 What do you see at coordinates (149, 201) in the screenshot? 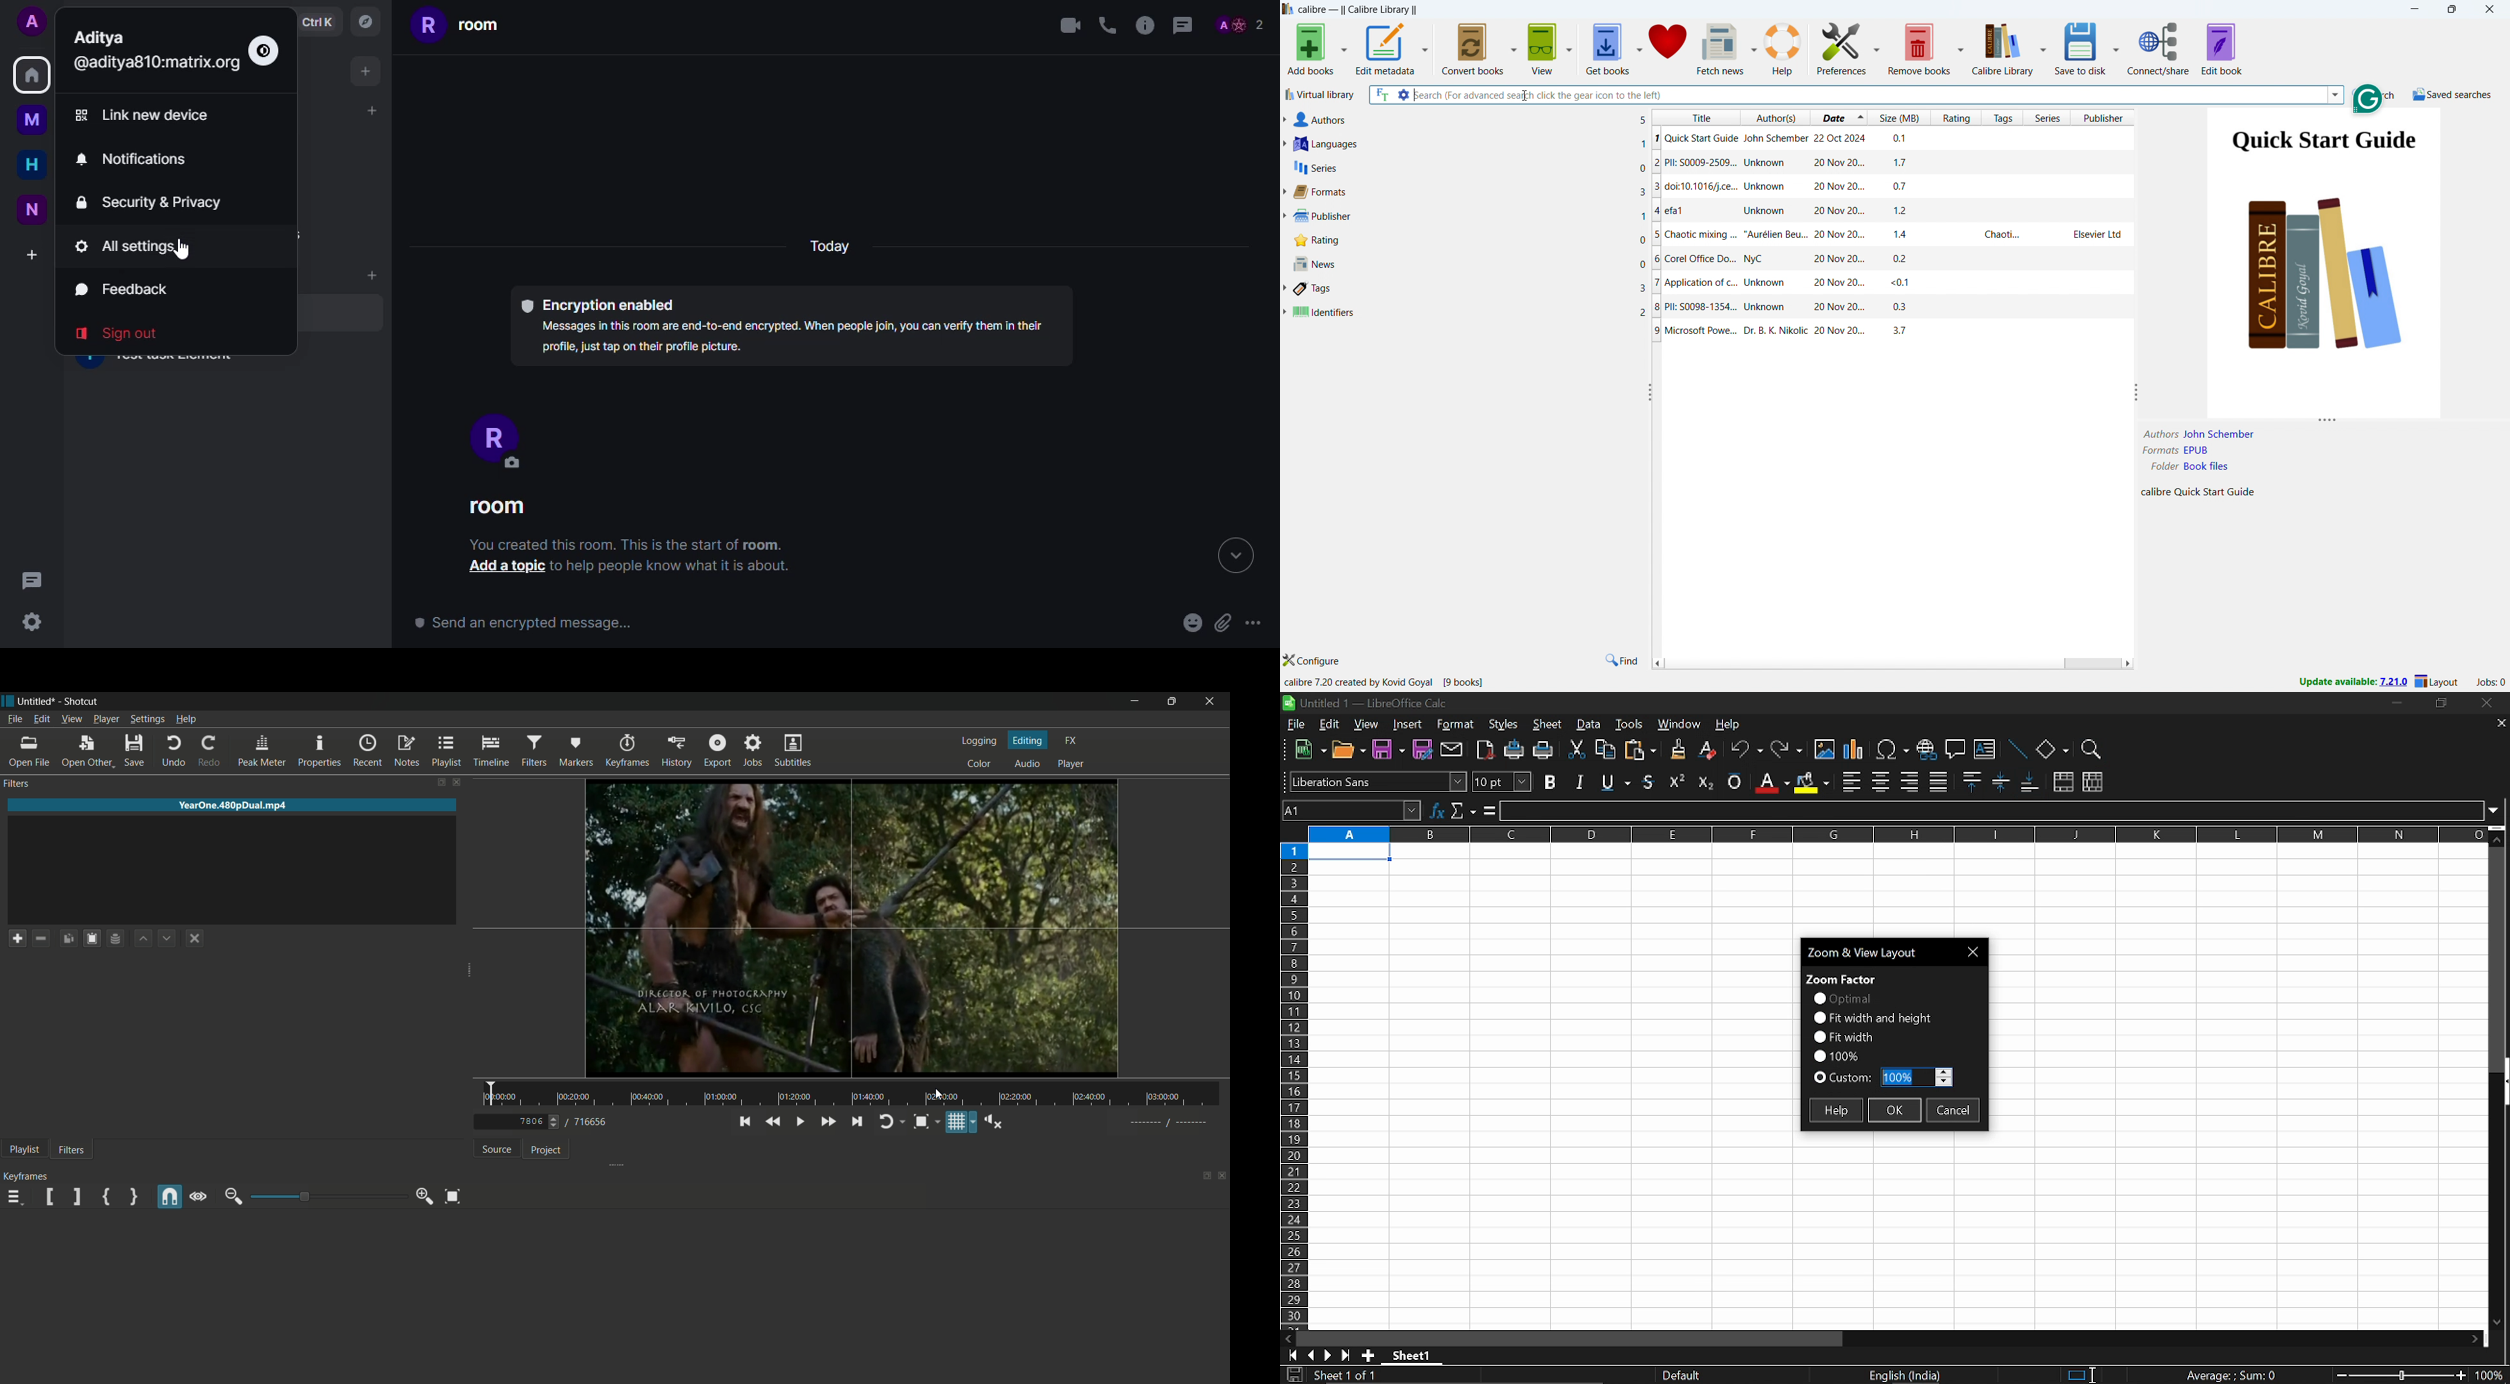
I see `security & privacy` at bounding box center [149, 201].